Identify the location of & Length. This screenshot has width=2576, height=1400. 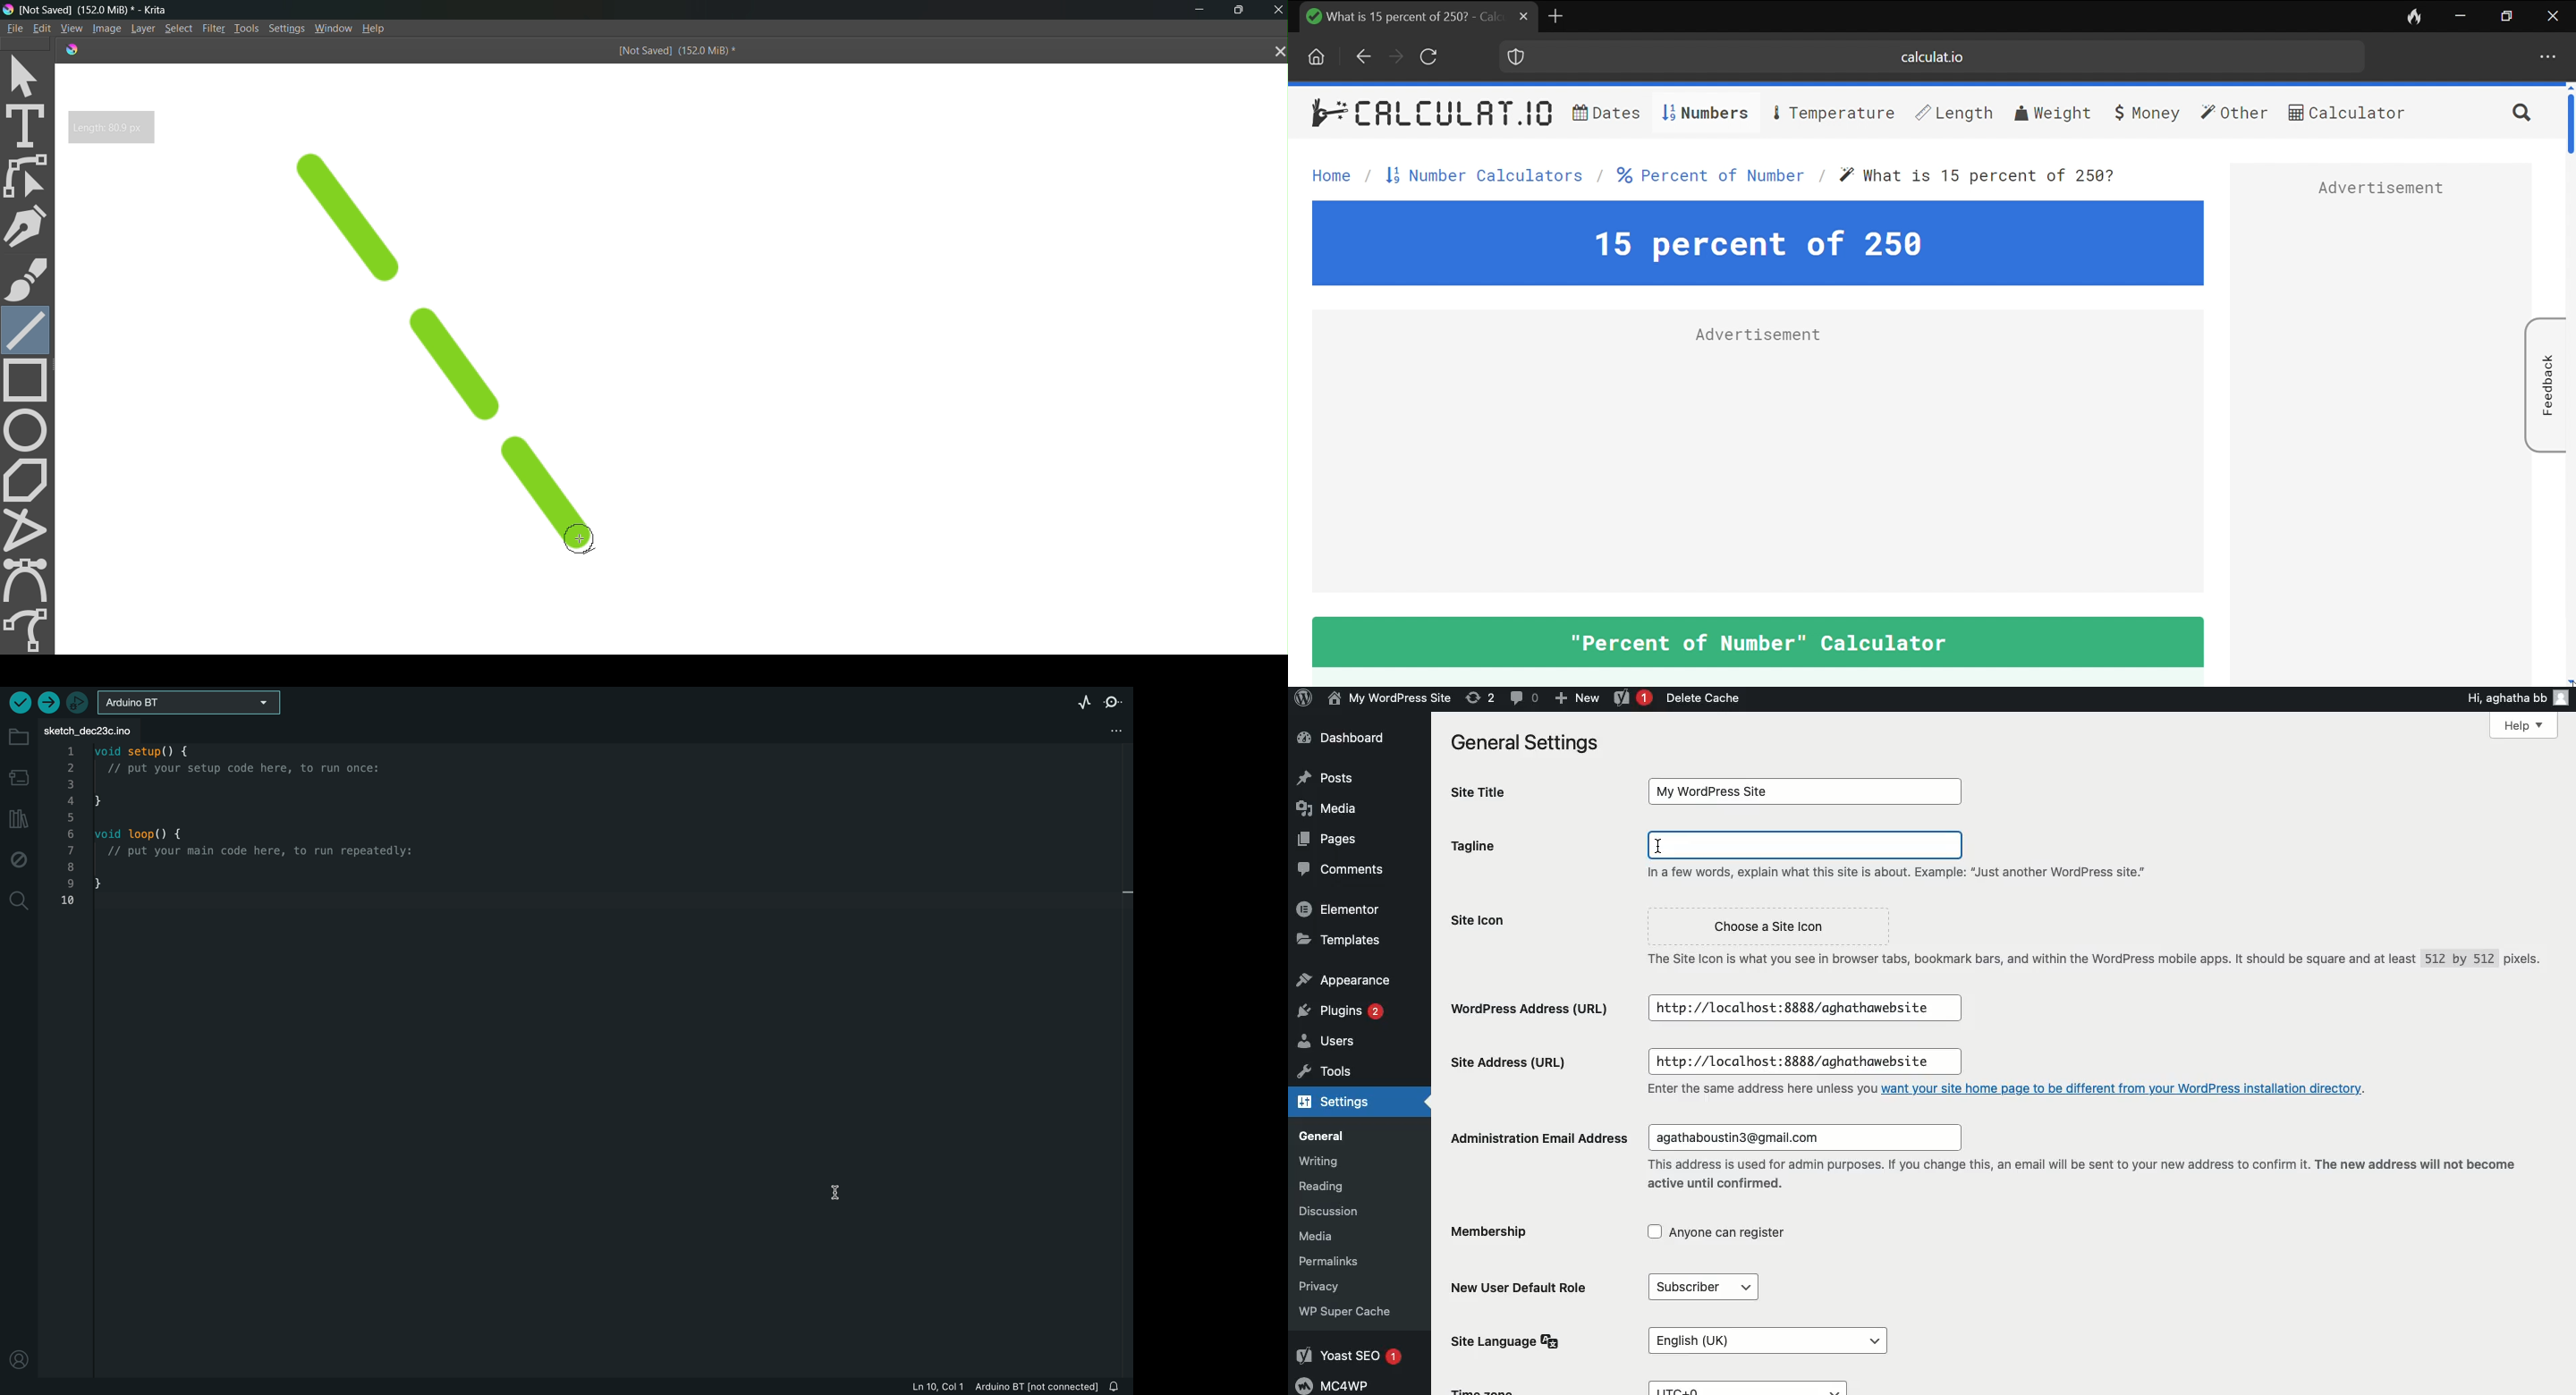
(1953, 113).